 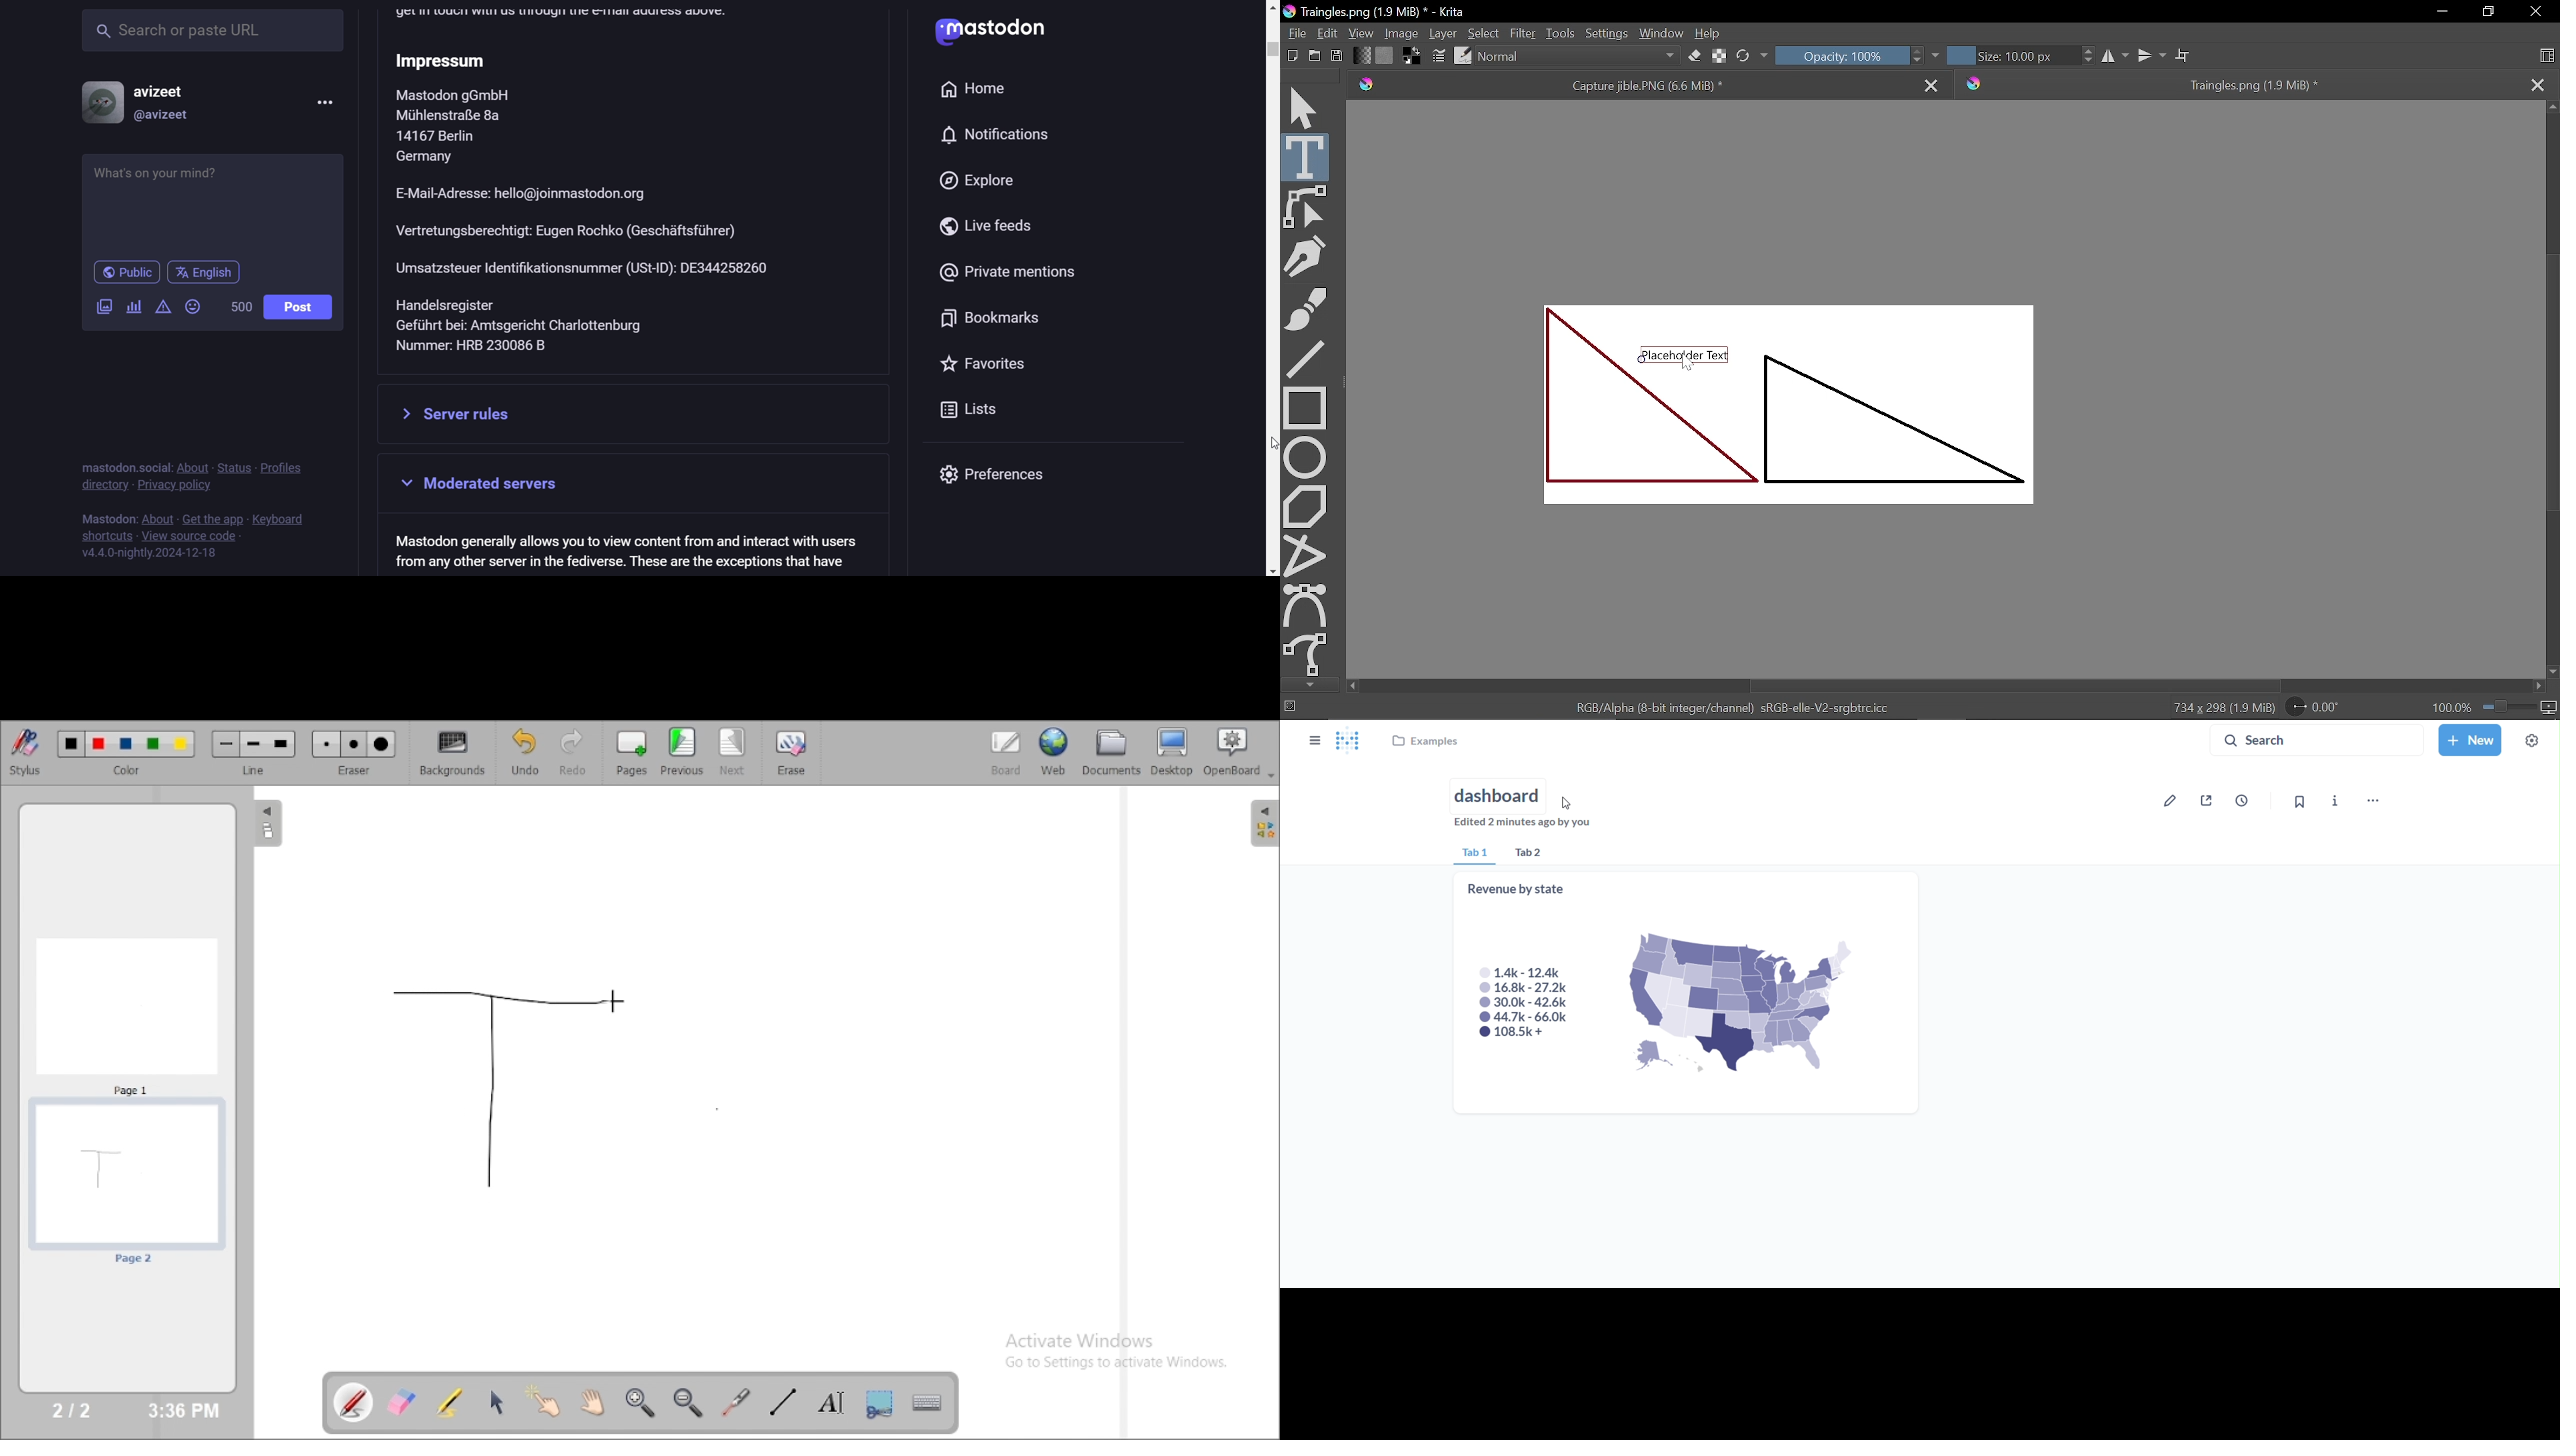 What do you see at coordinates (2238, 85) in the screenshot?
I see `Traingles.png (1.9 MiB) *` at bounding box center [2238, 85].